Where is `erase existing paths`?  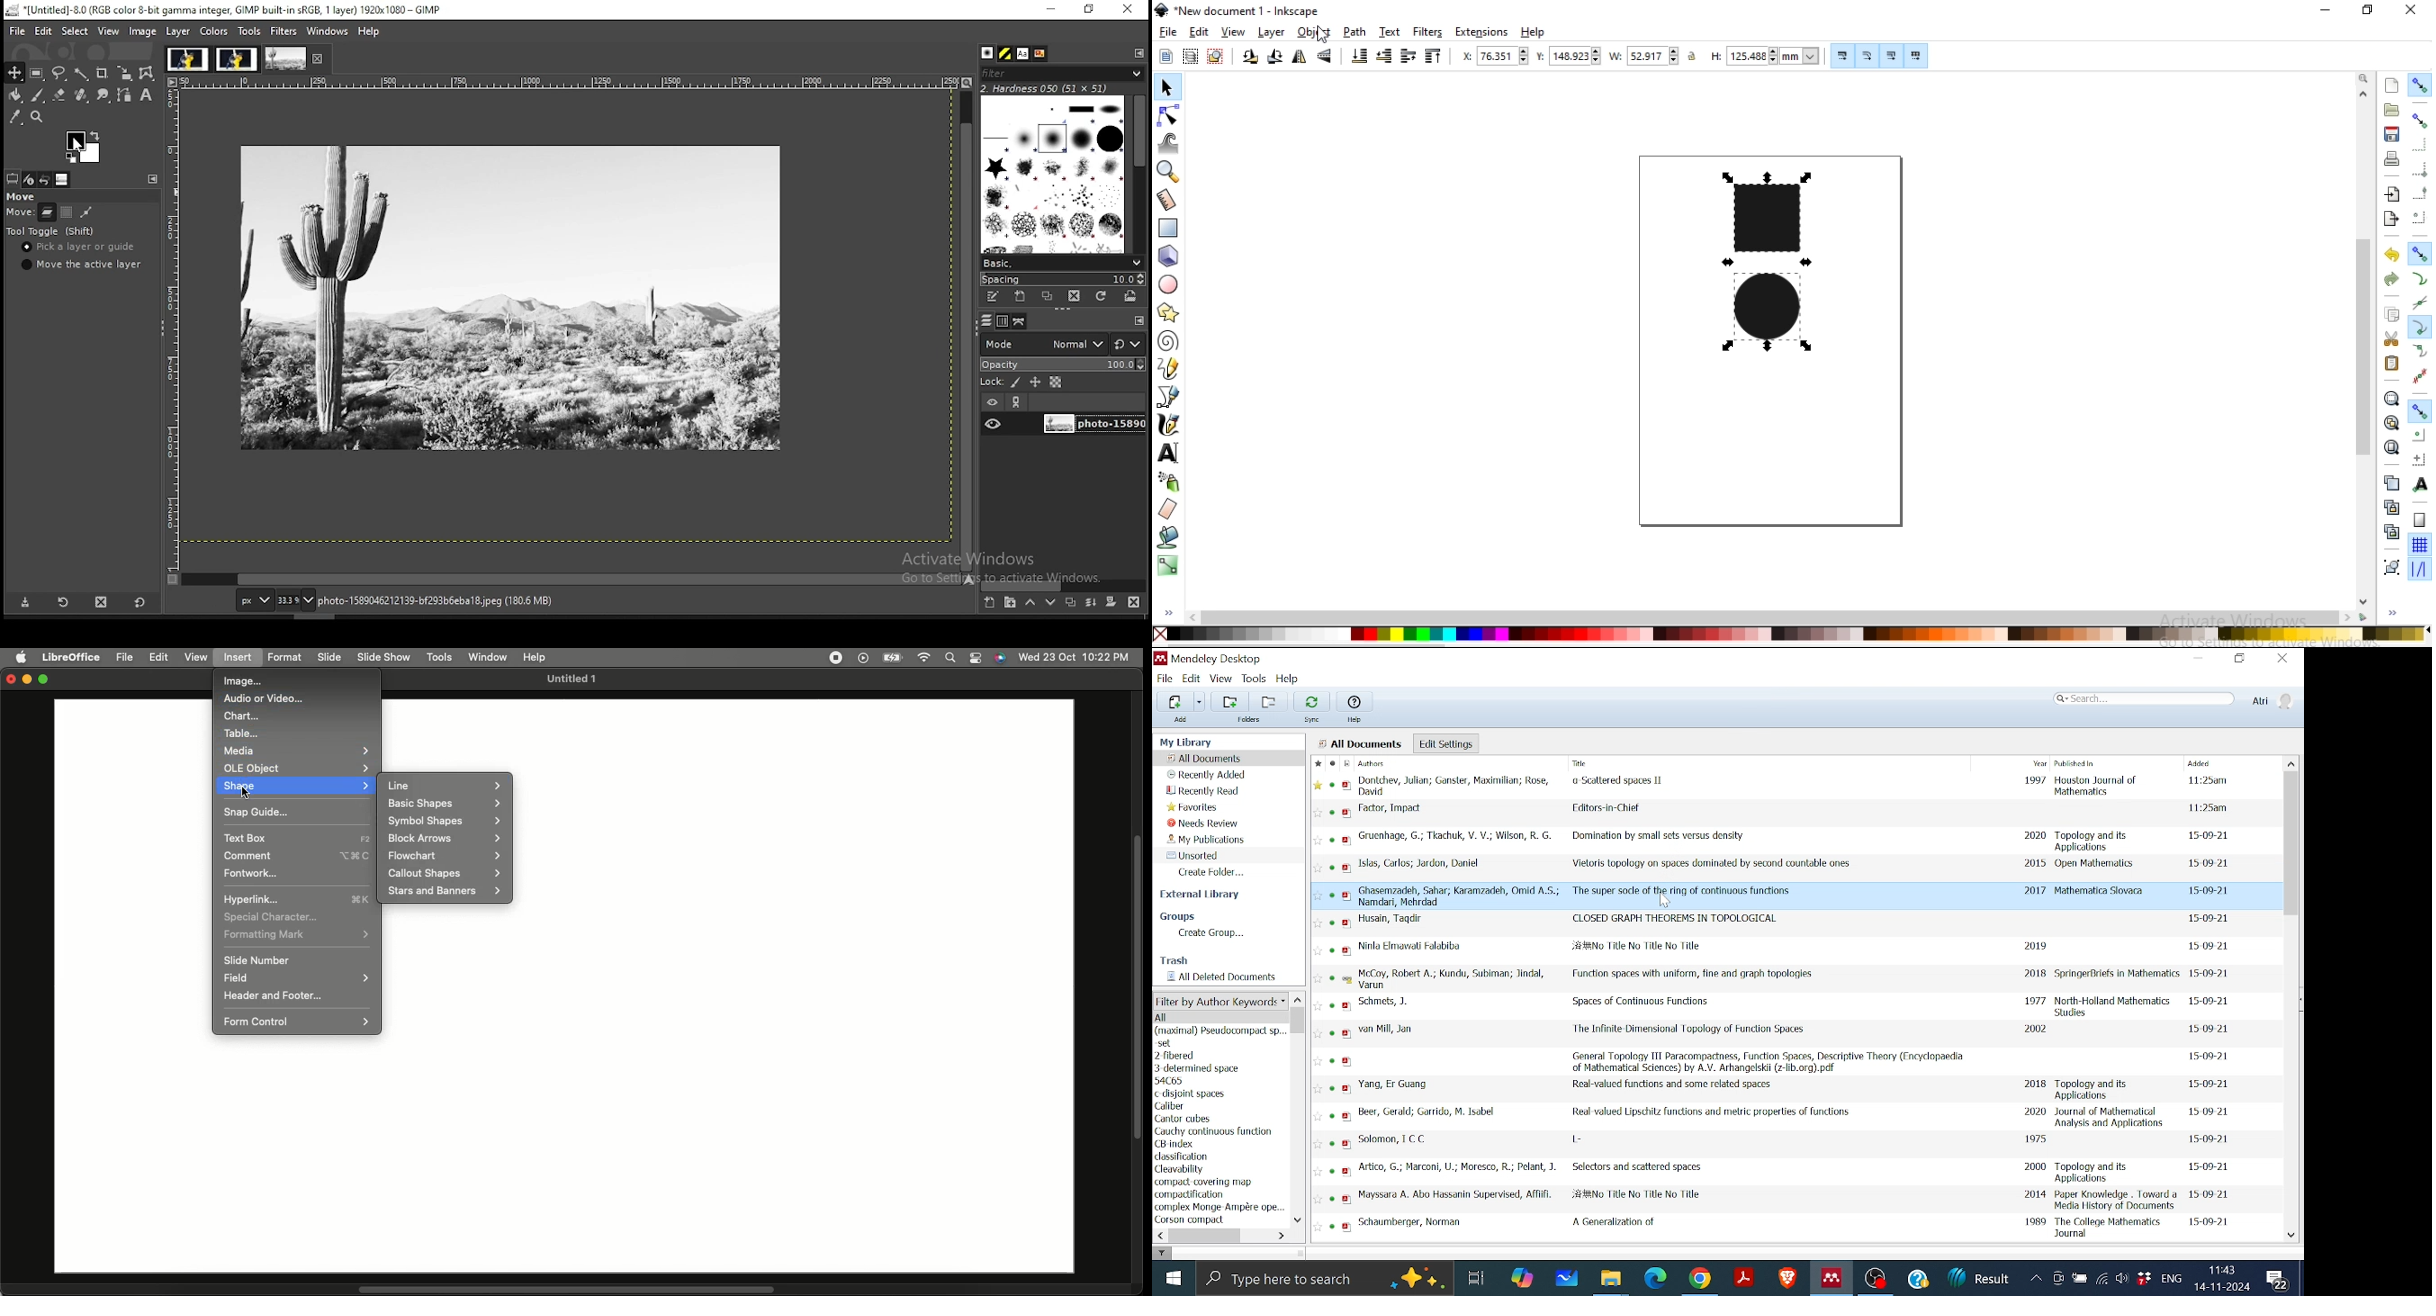 erase existing paths is located at coordinates (1169, 510).